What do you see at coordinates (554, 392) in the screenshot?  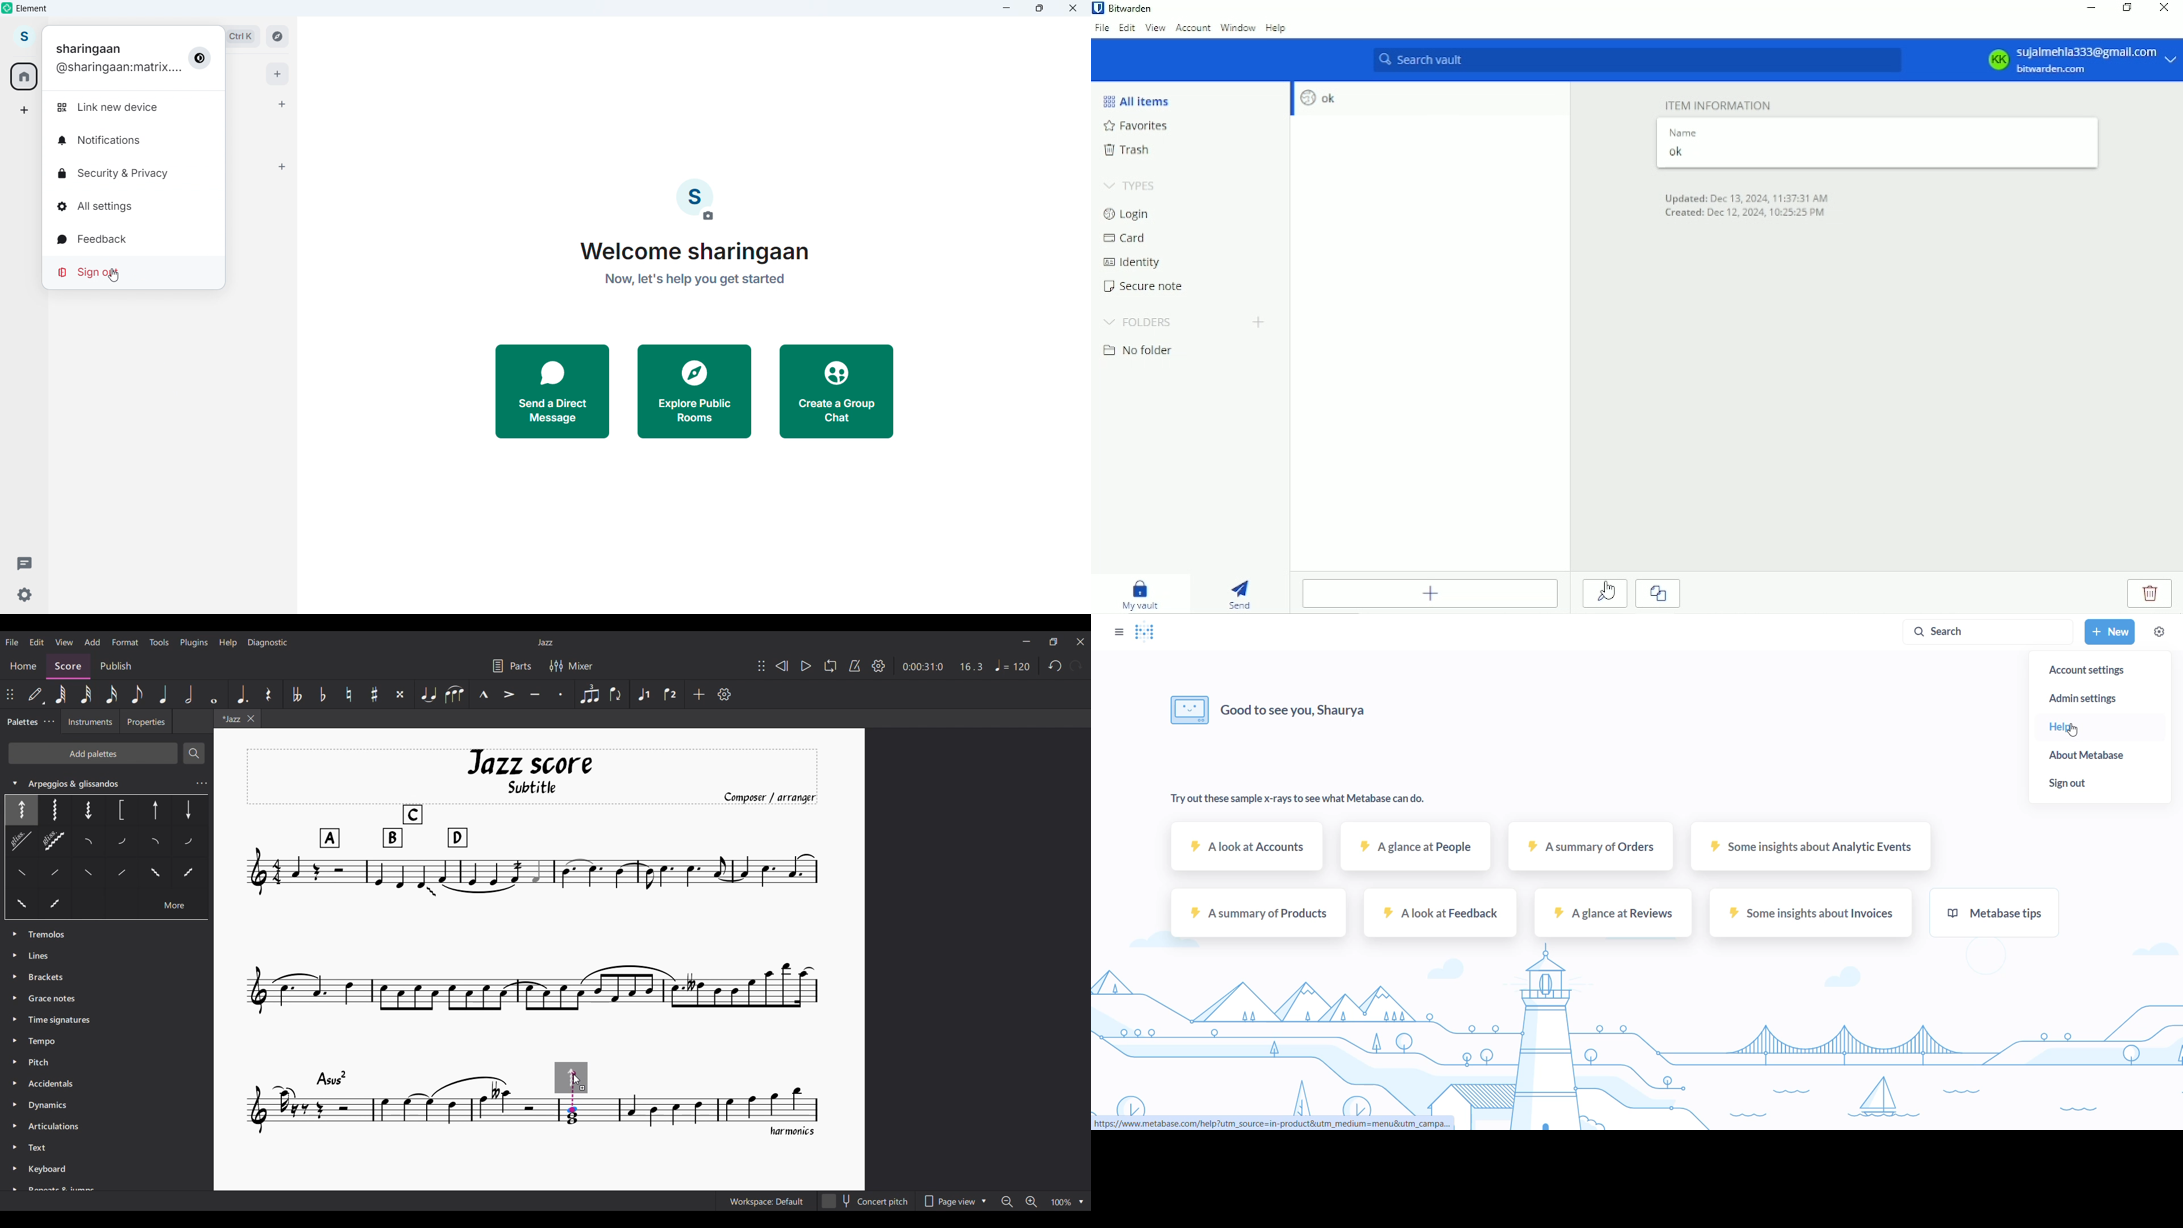 I see `Send a direct message ` at bounding box center [554, 392].